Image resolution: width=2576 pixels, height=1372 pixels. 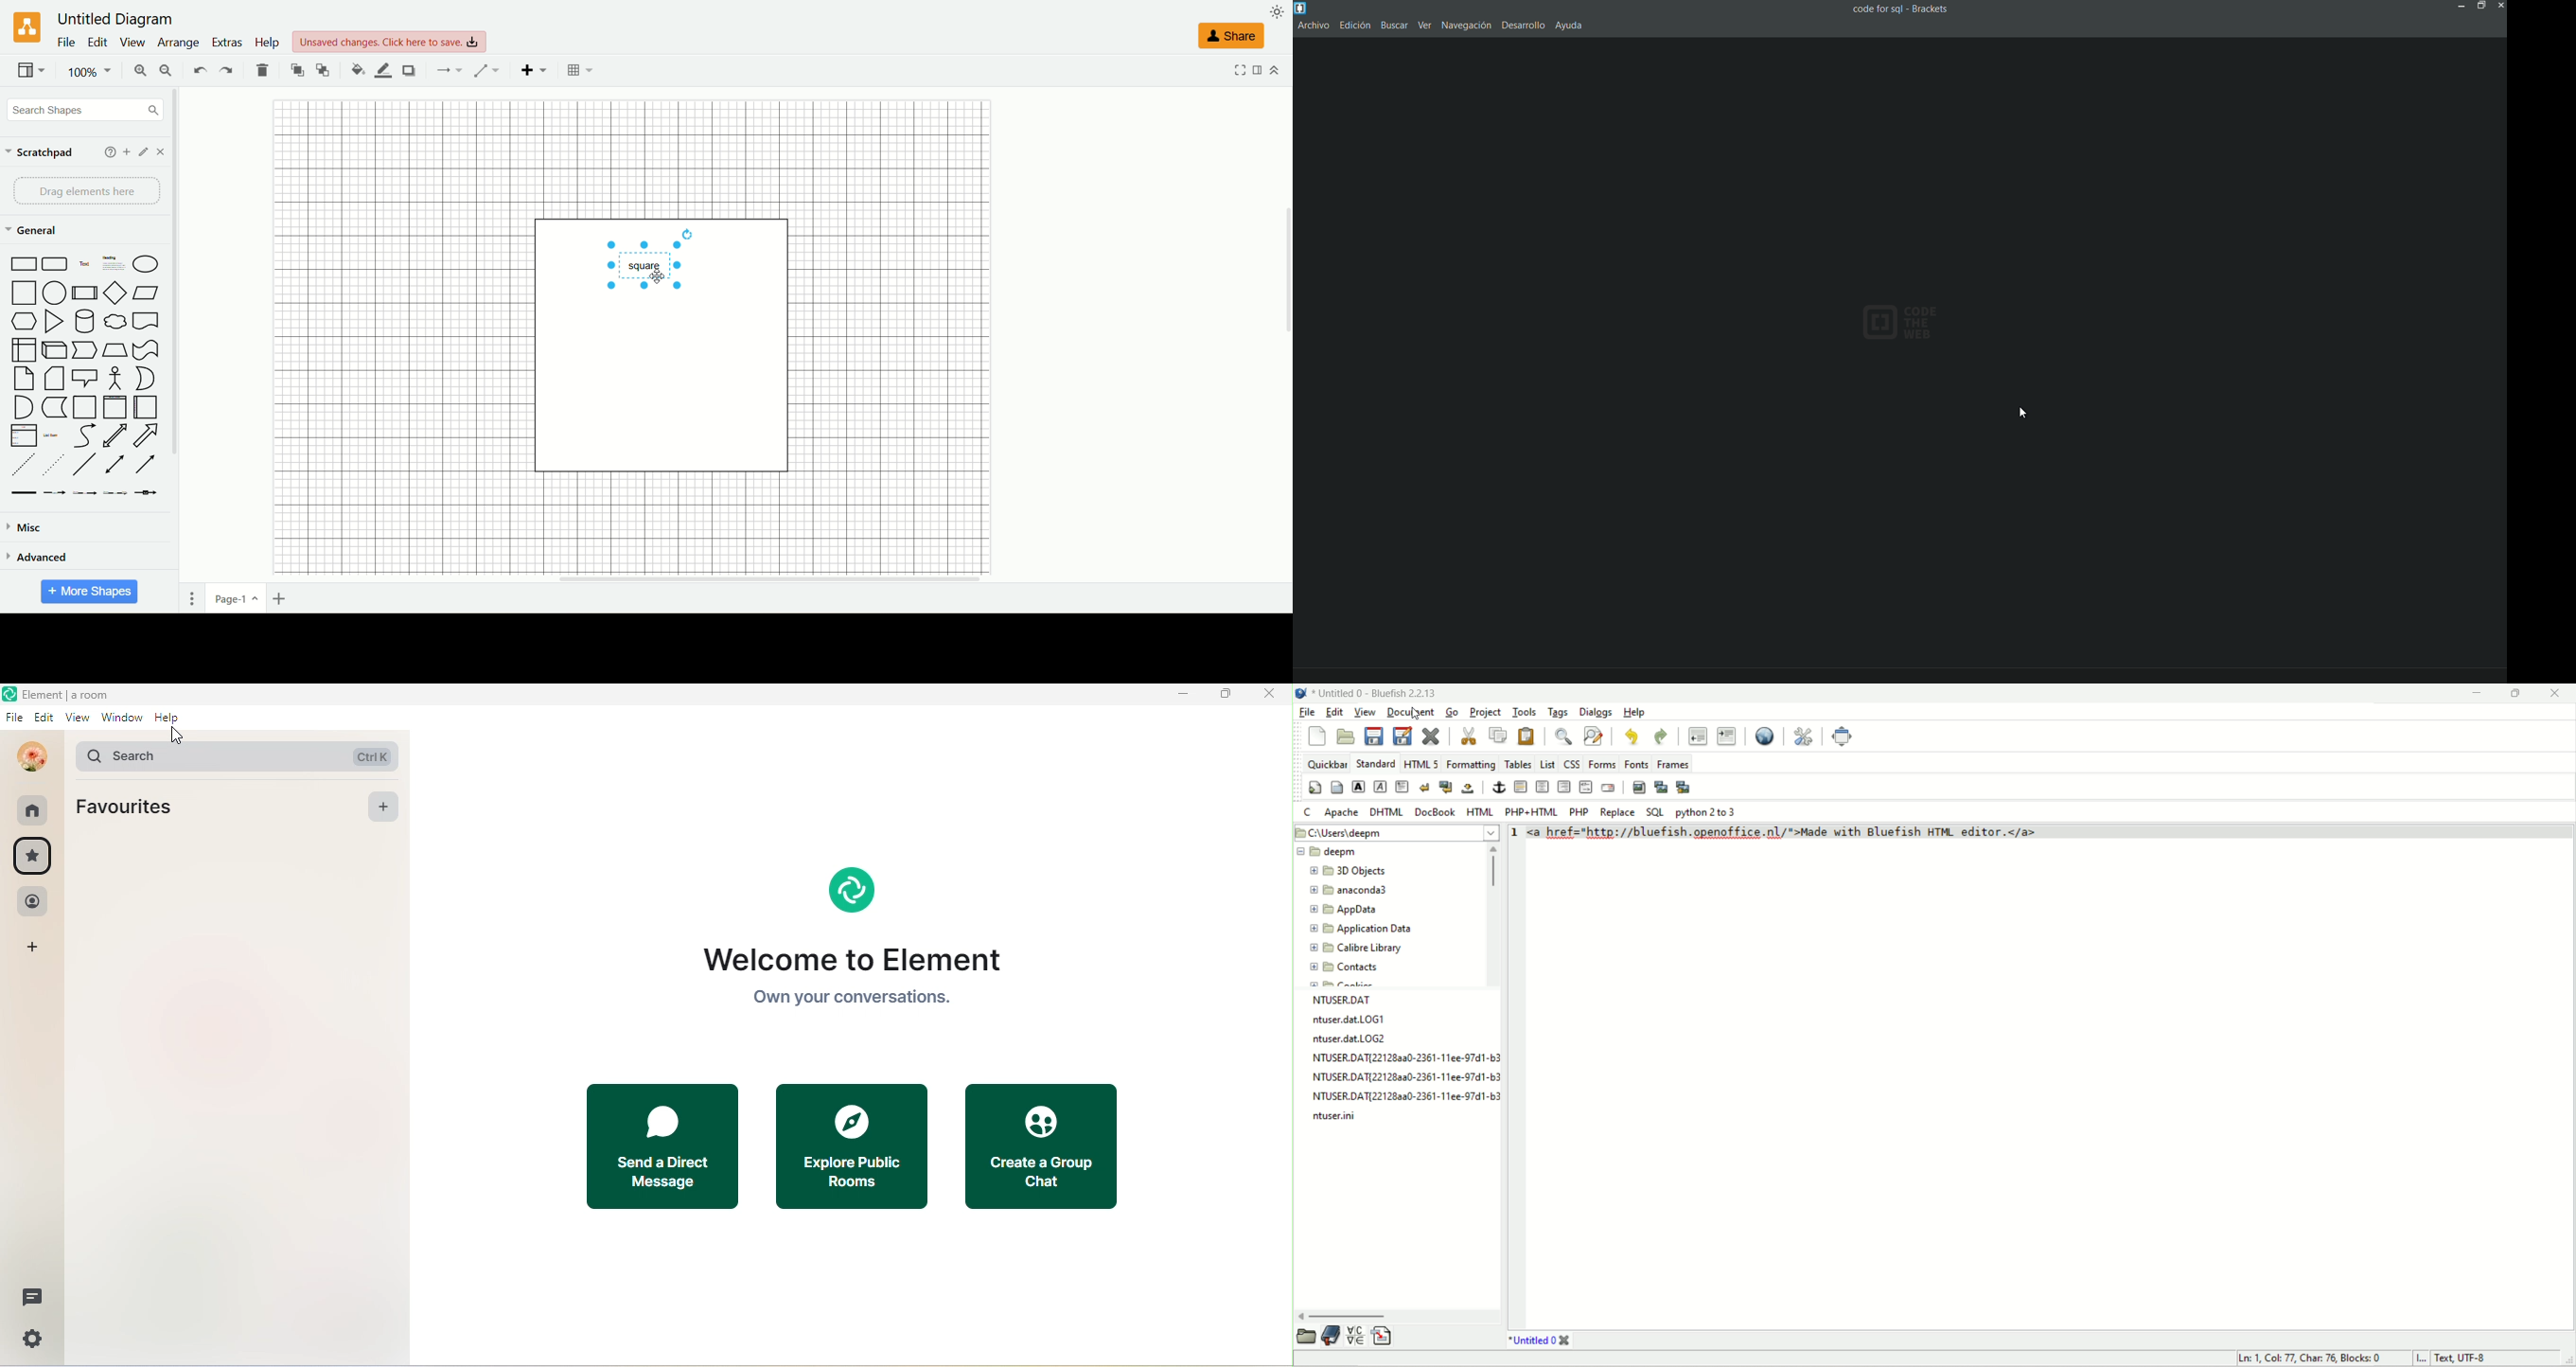 I want to click on undo, so click(x=1632, y=737).